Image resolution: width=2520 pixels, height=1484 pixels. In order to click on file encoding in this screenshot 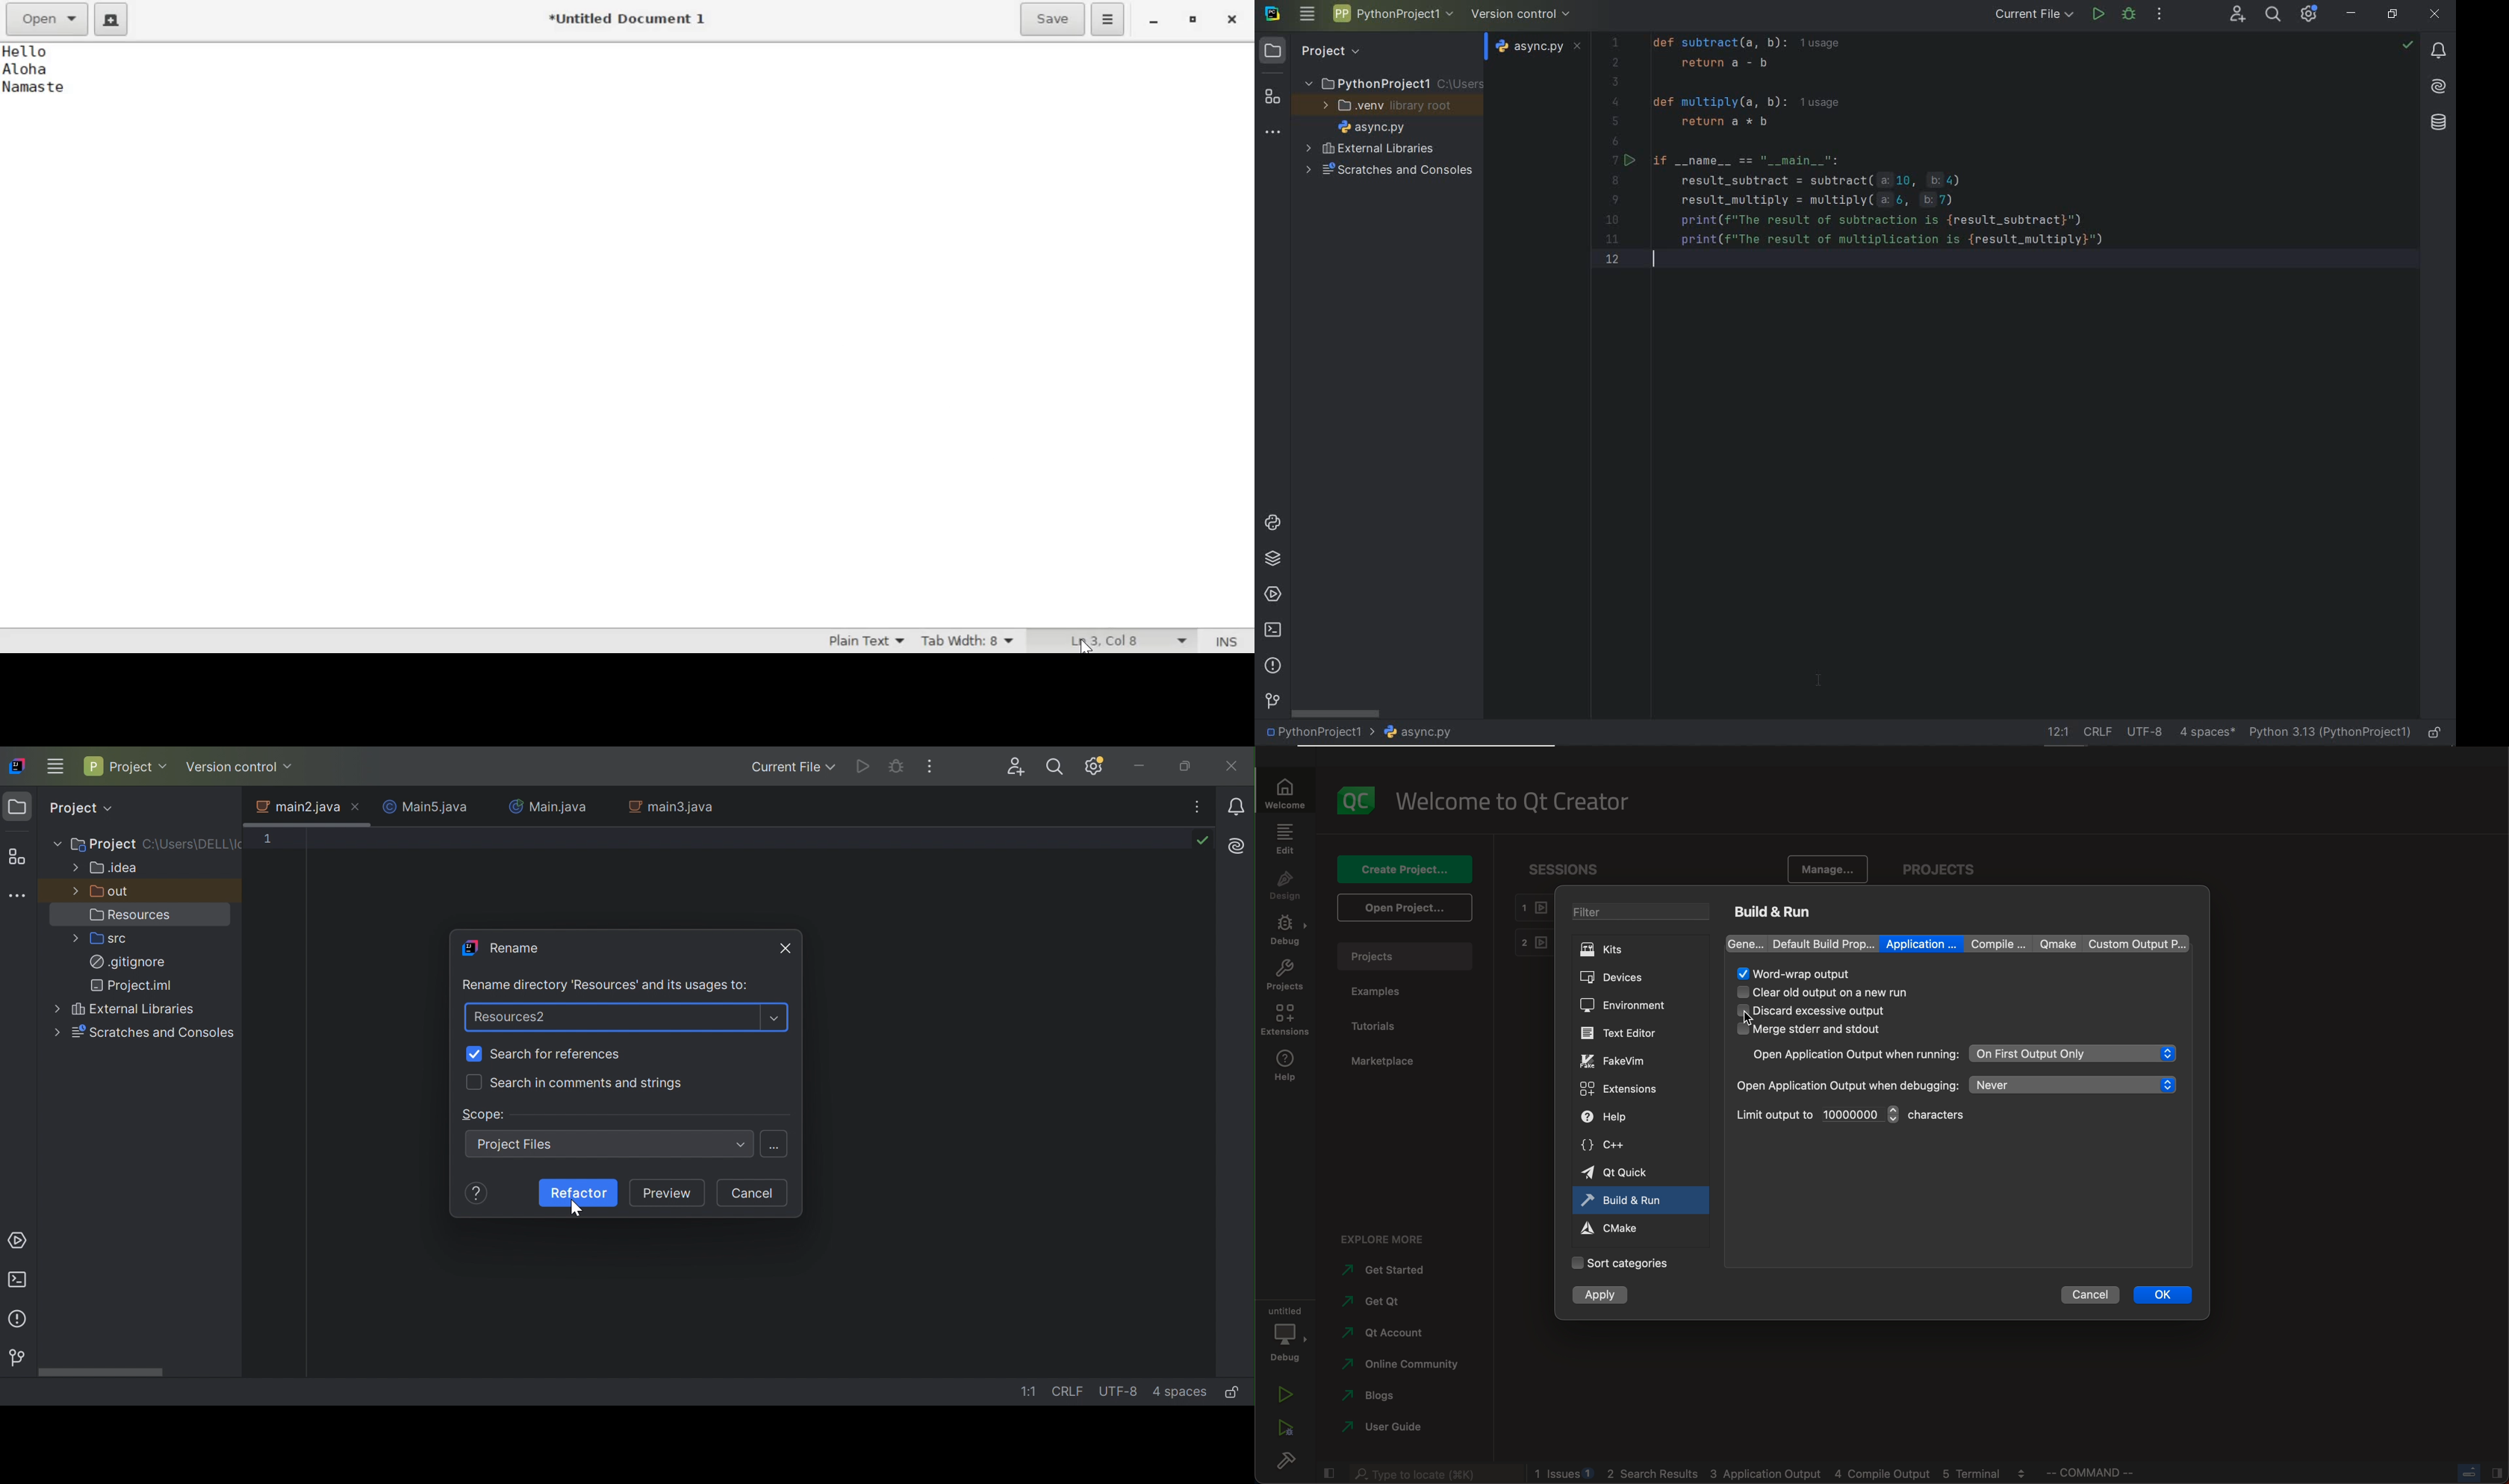, I will do `click(2145, 731)`.